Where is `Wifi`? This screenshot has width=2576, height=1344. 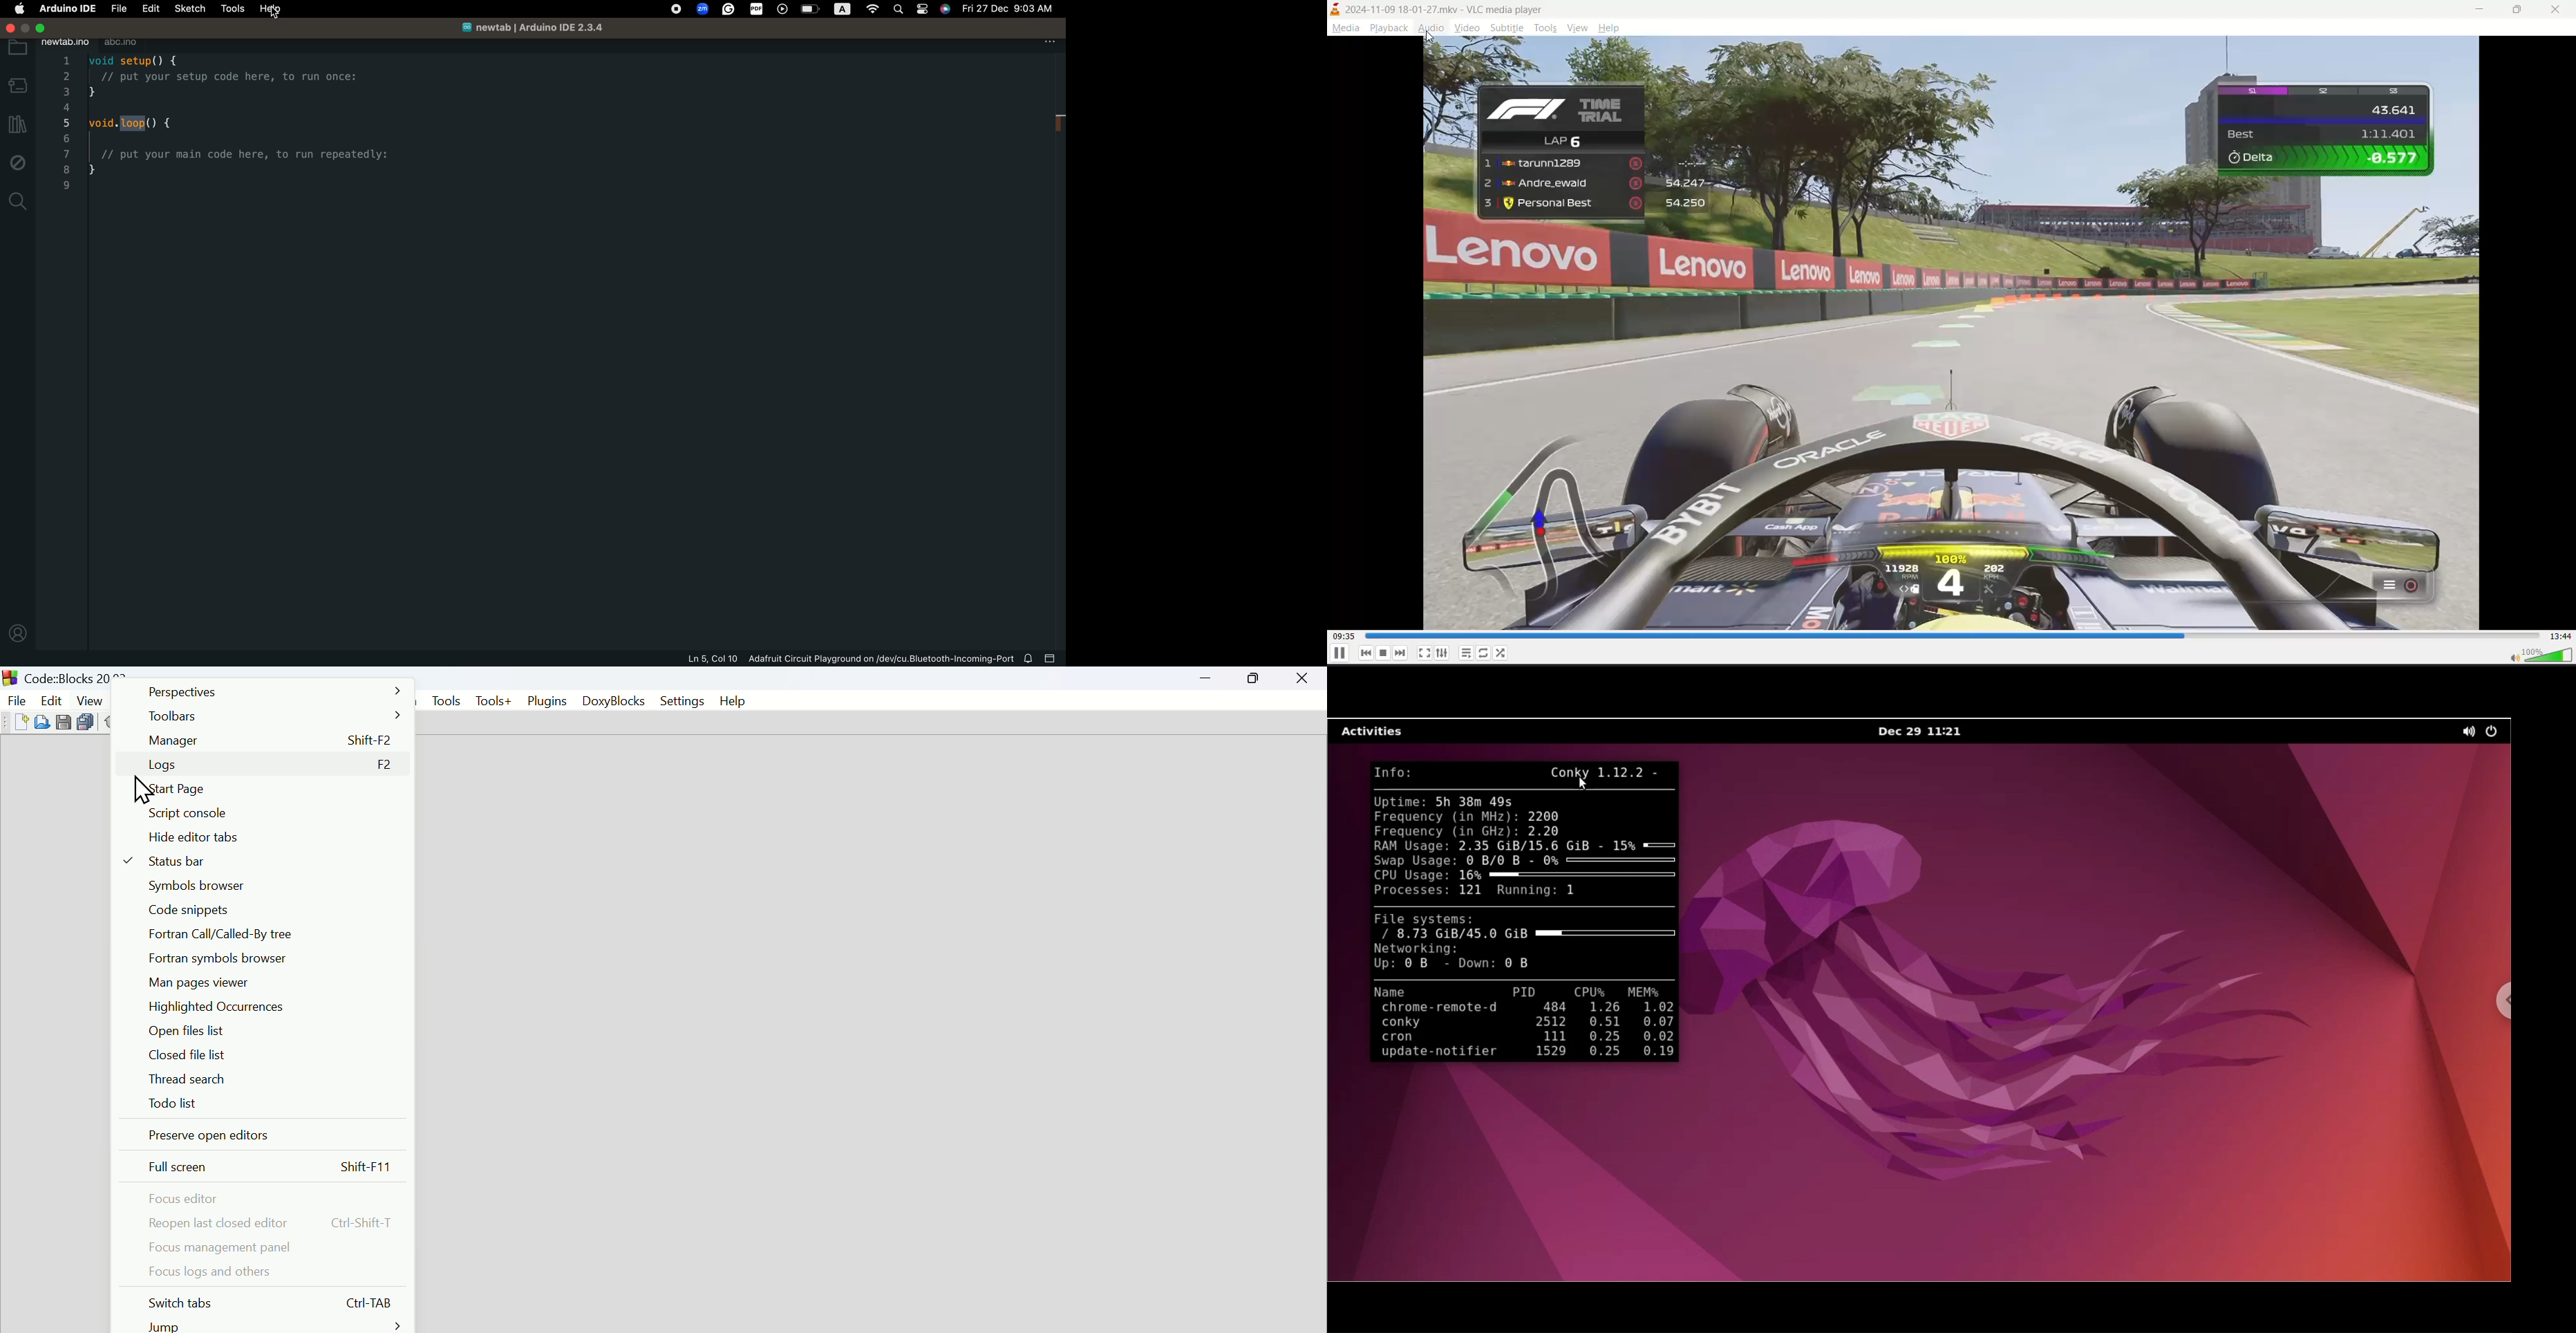 Wifi is located at coordinates (873, 9).